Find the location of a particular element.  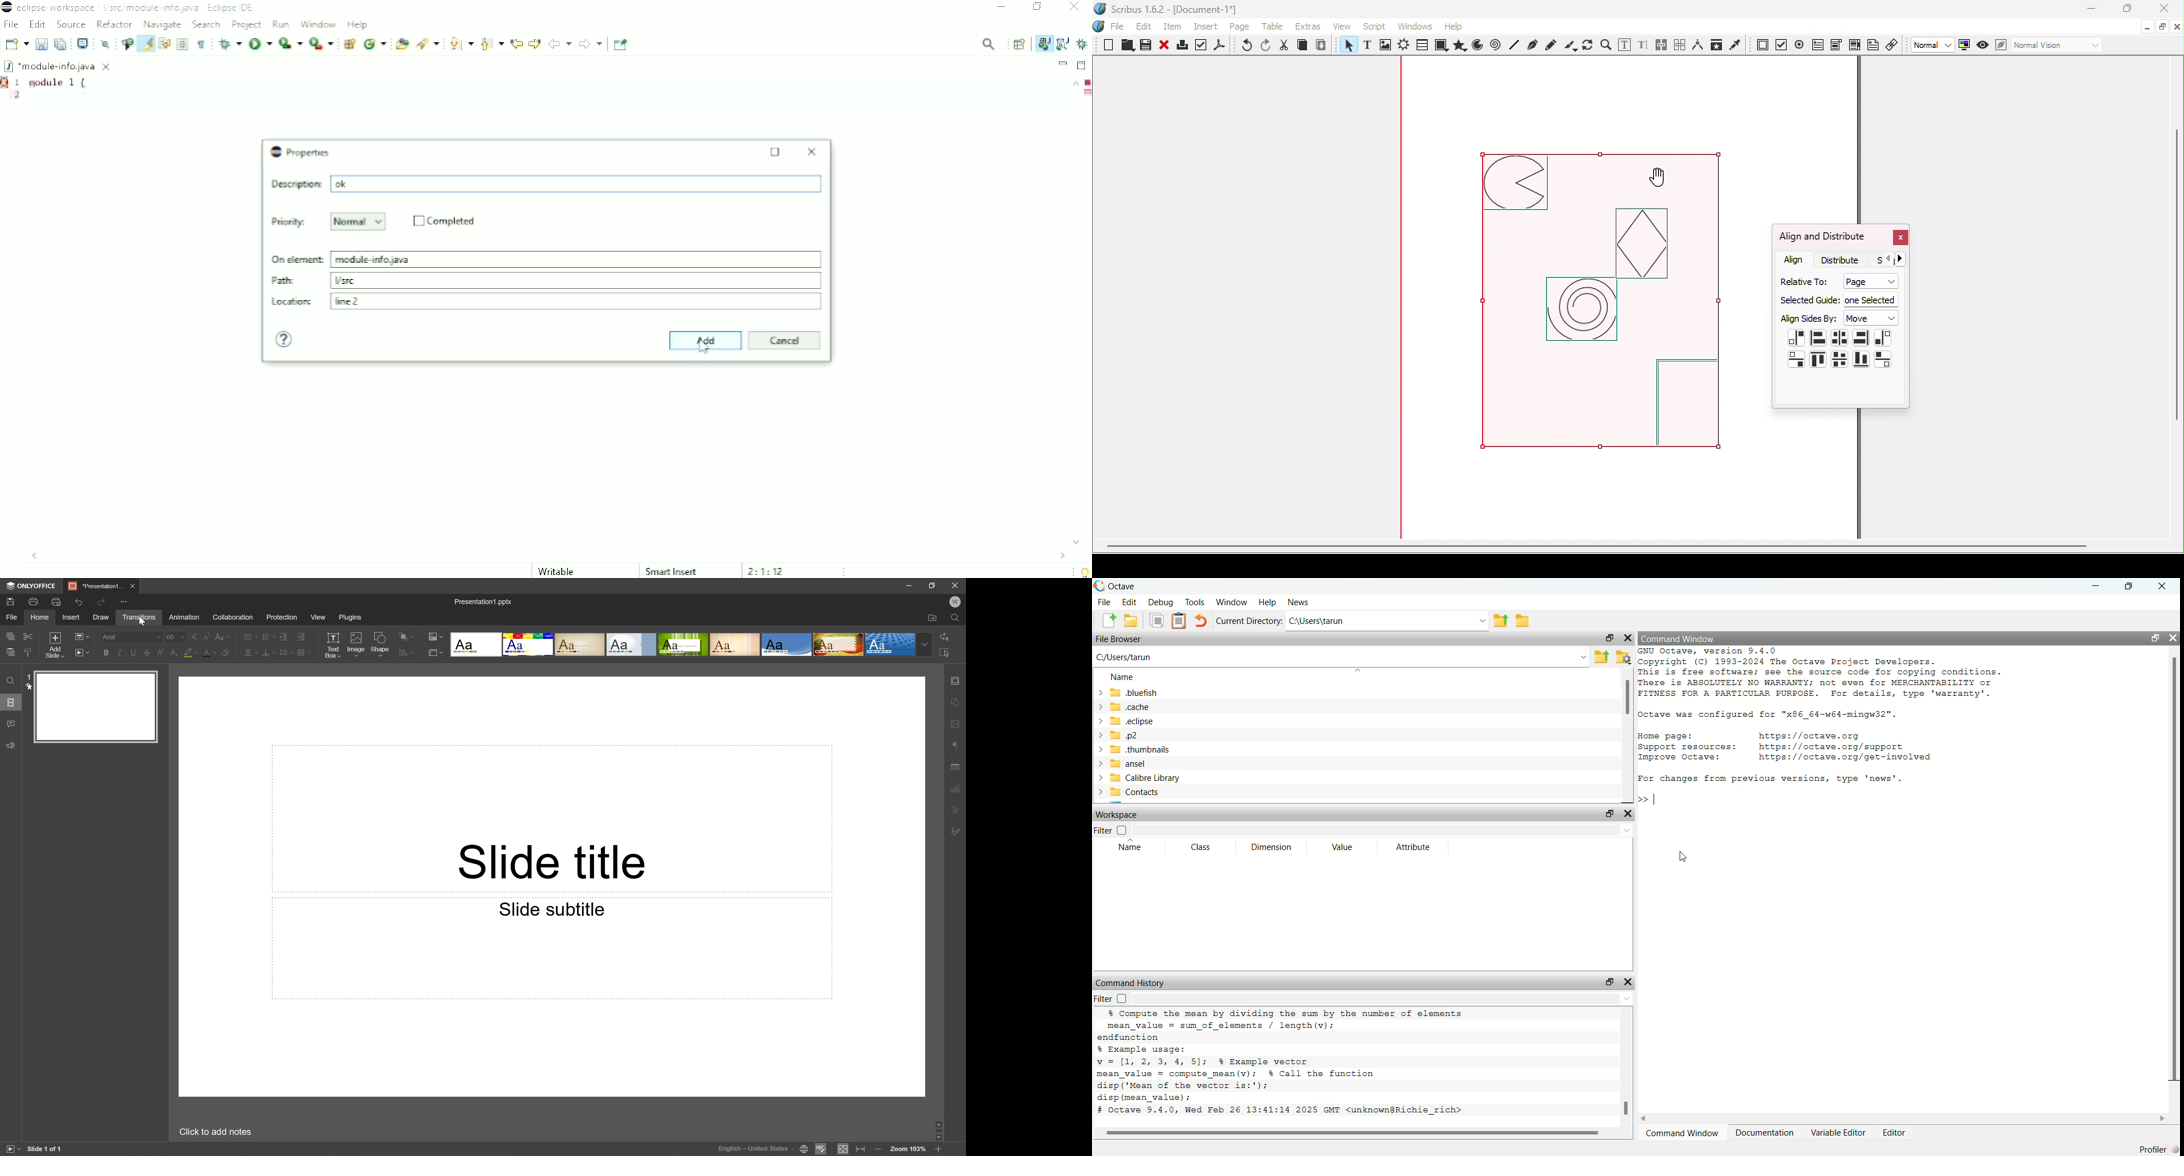

star is located at coordinates (29, 688).